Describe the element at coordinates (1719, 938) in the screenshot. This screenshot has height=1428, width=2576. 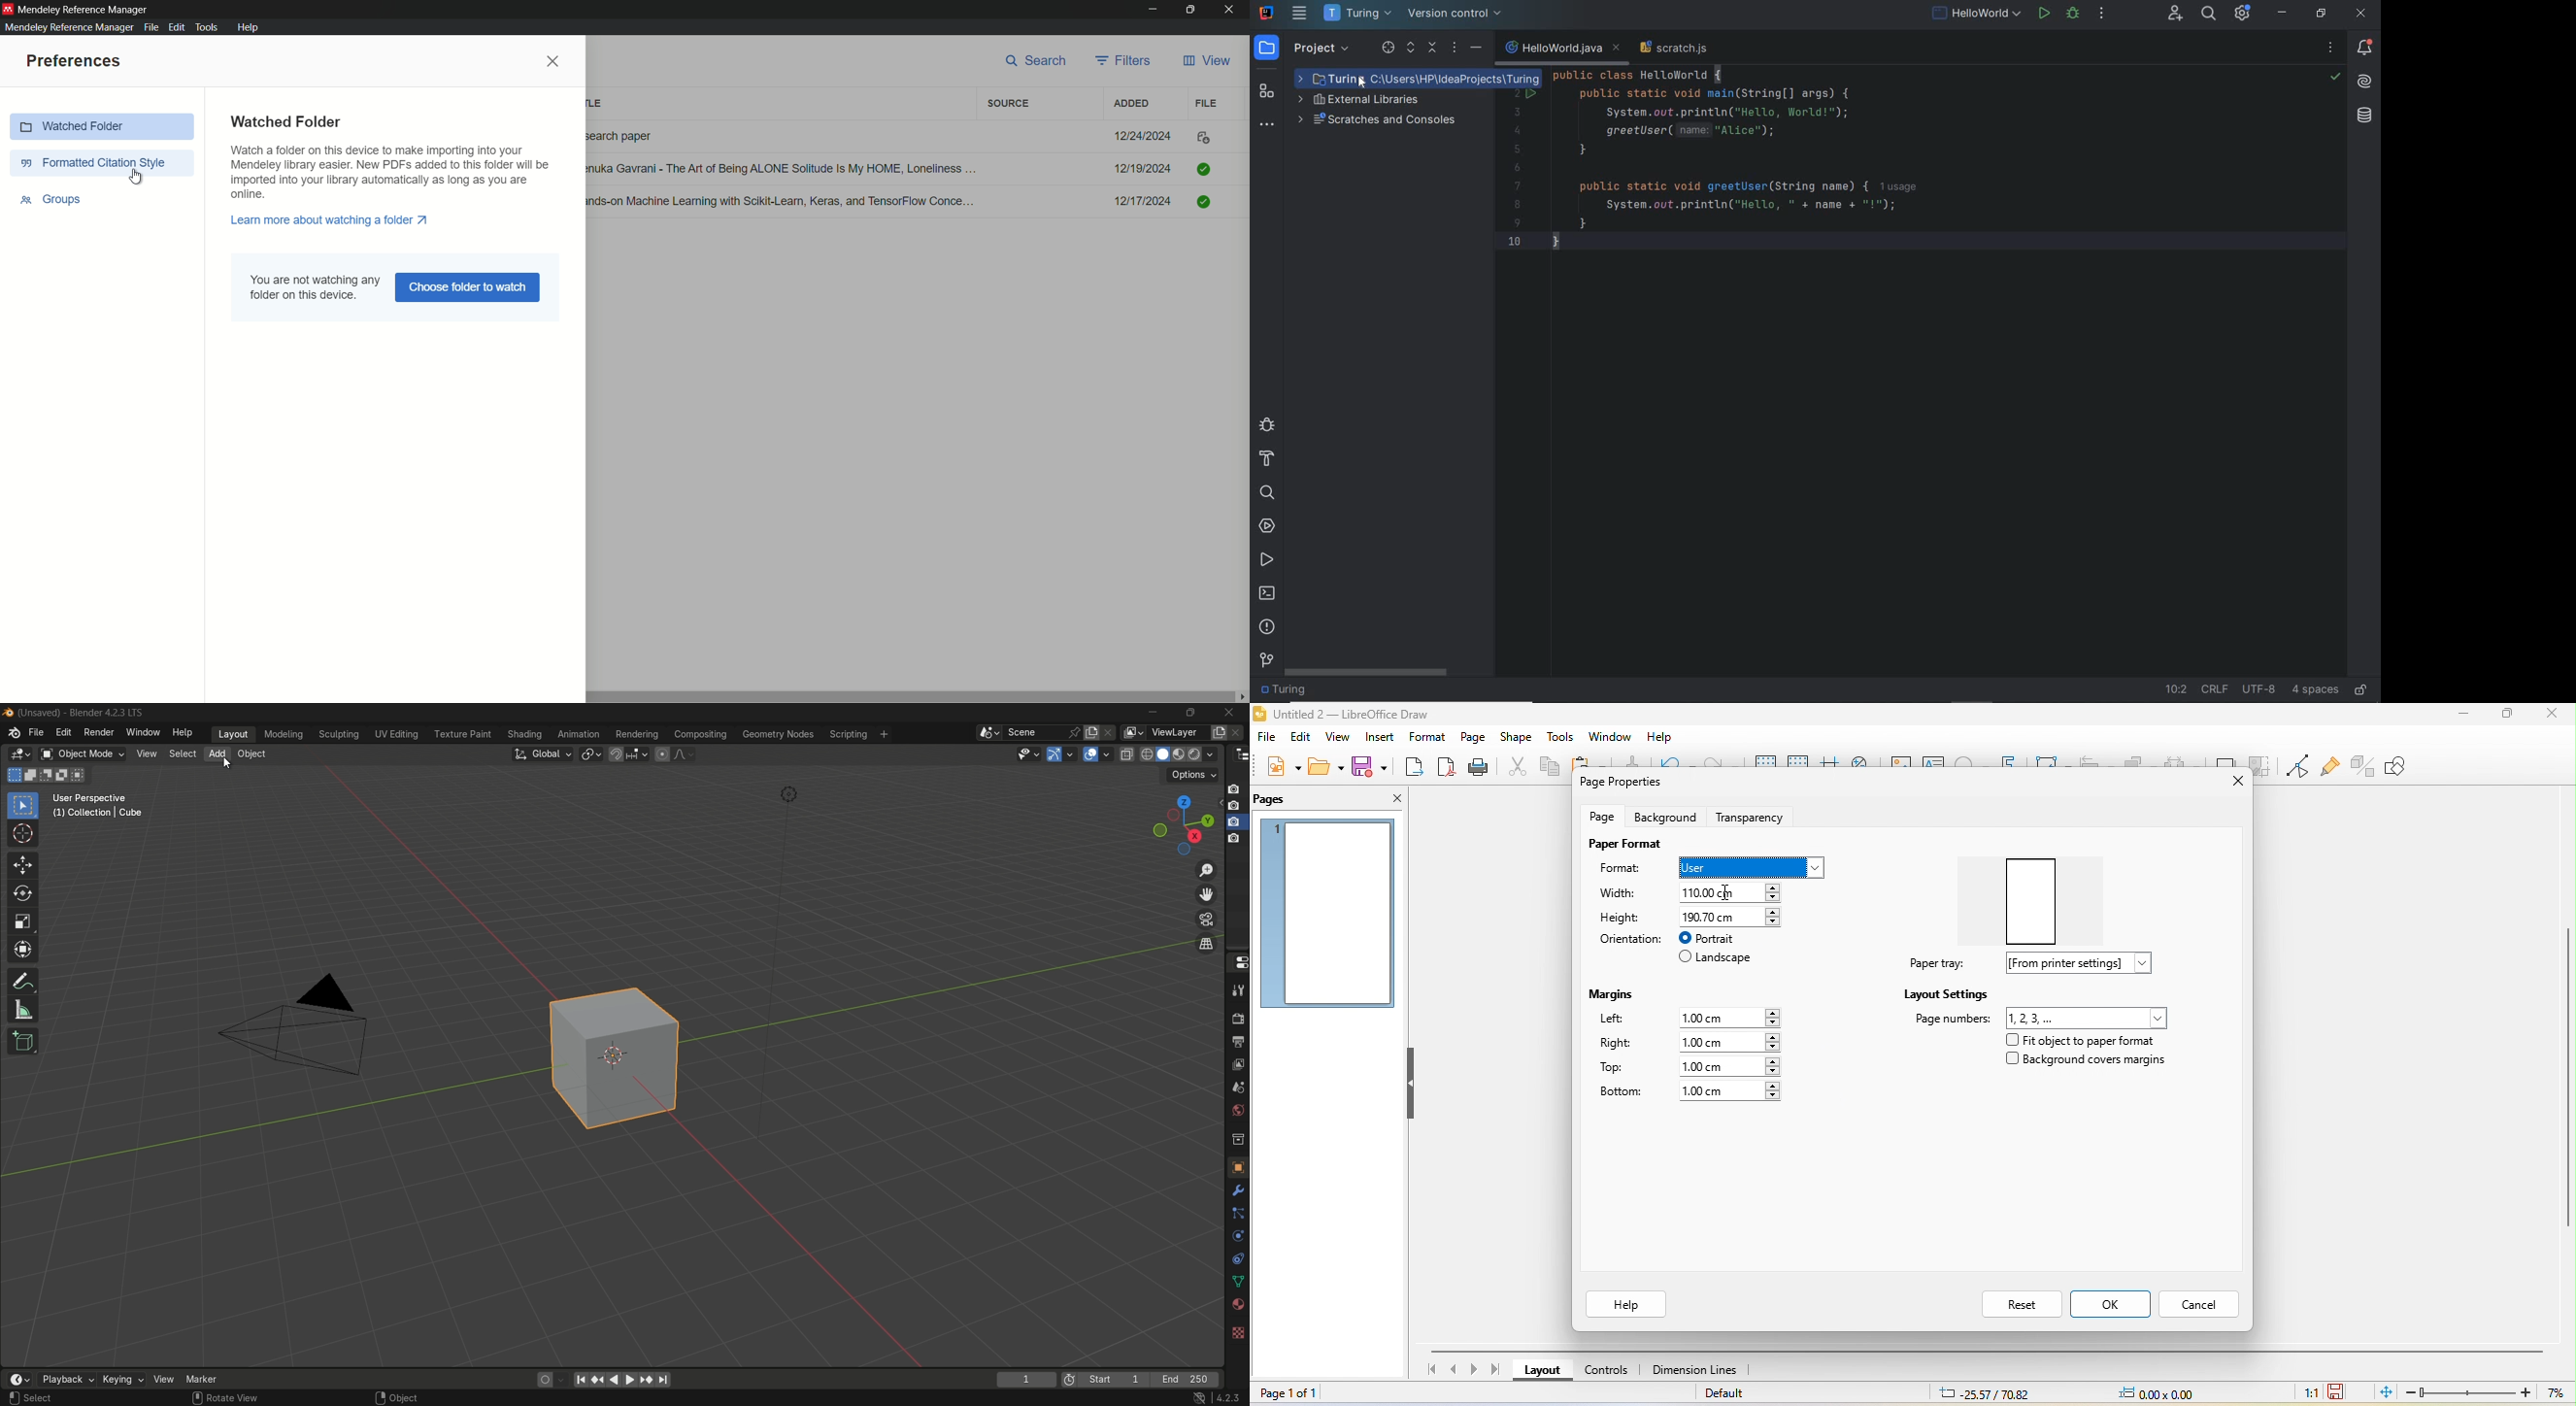
I see `portrait` at that location.